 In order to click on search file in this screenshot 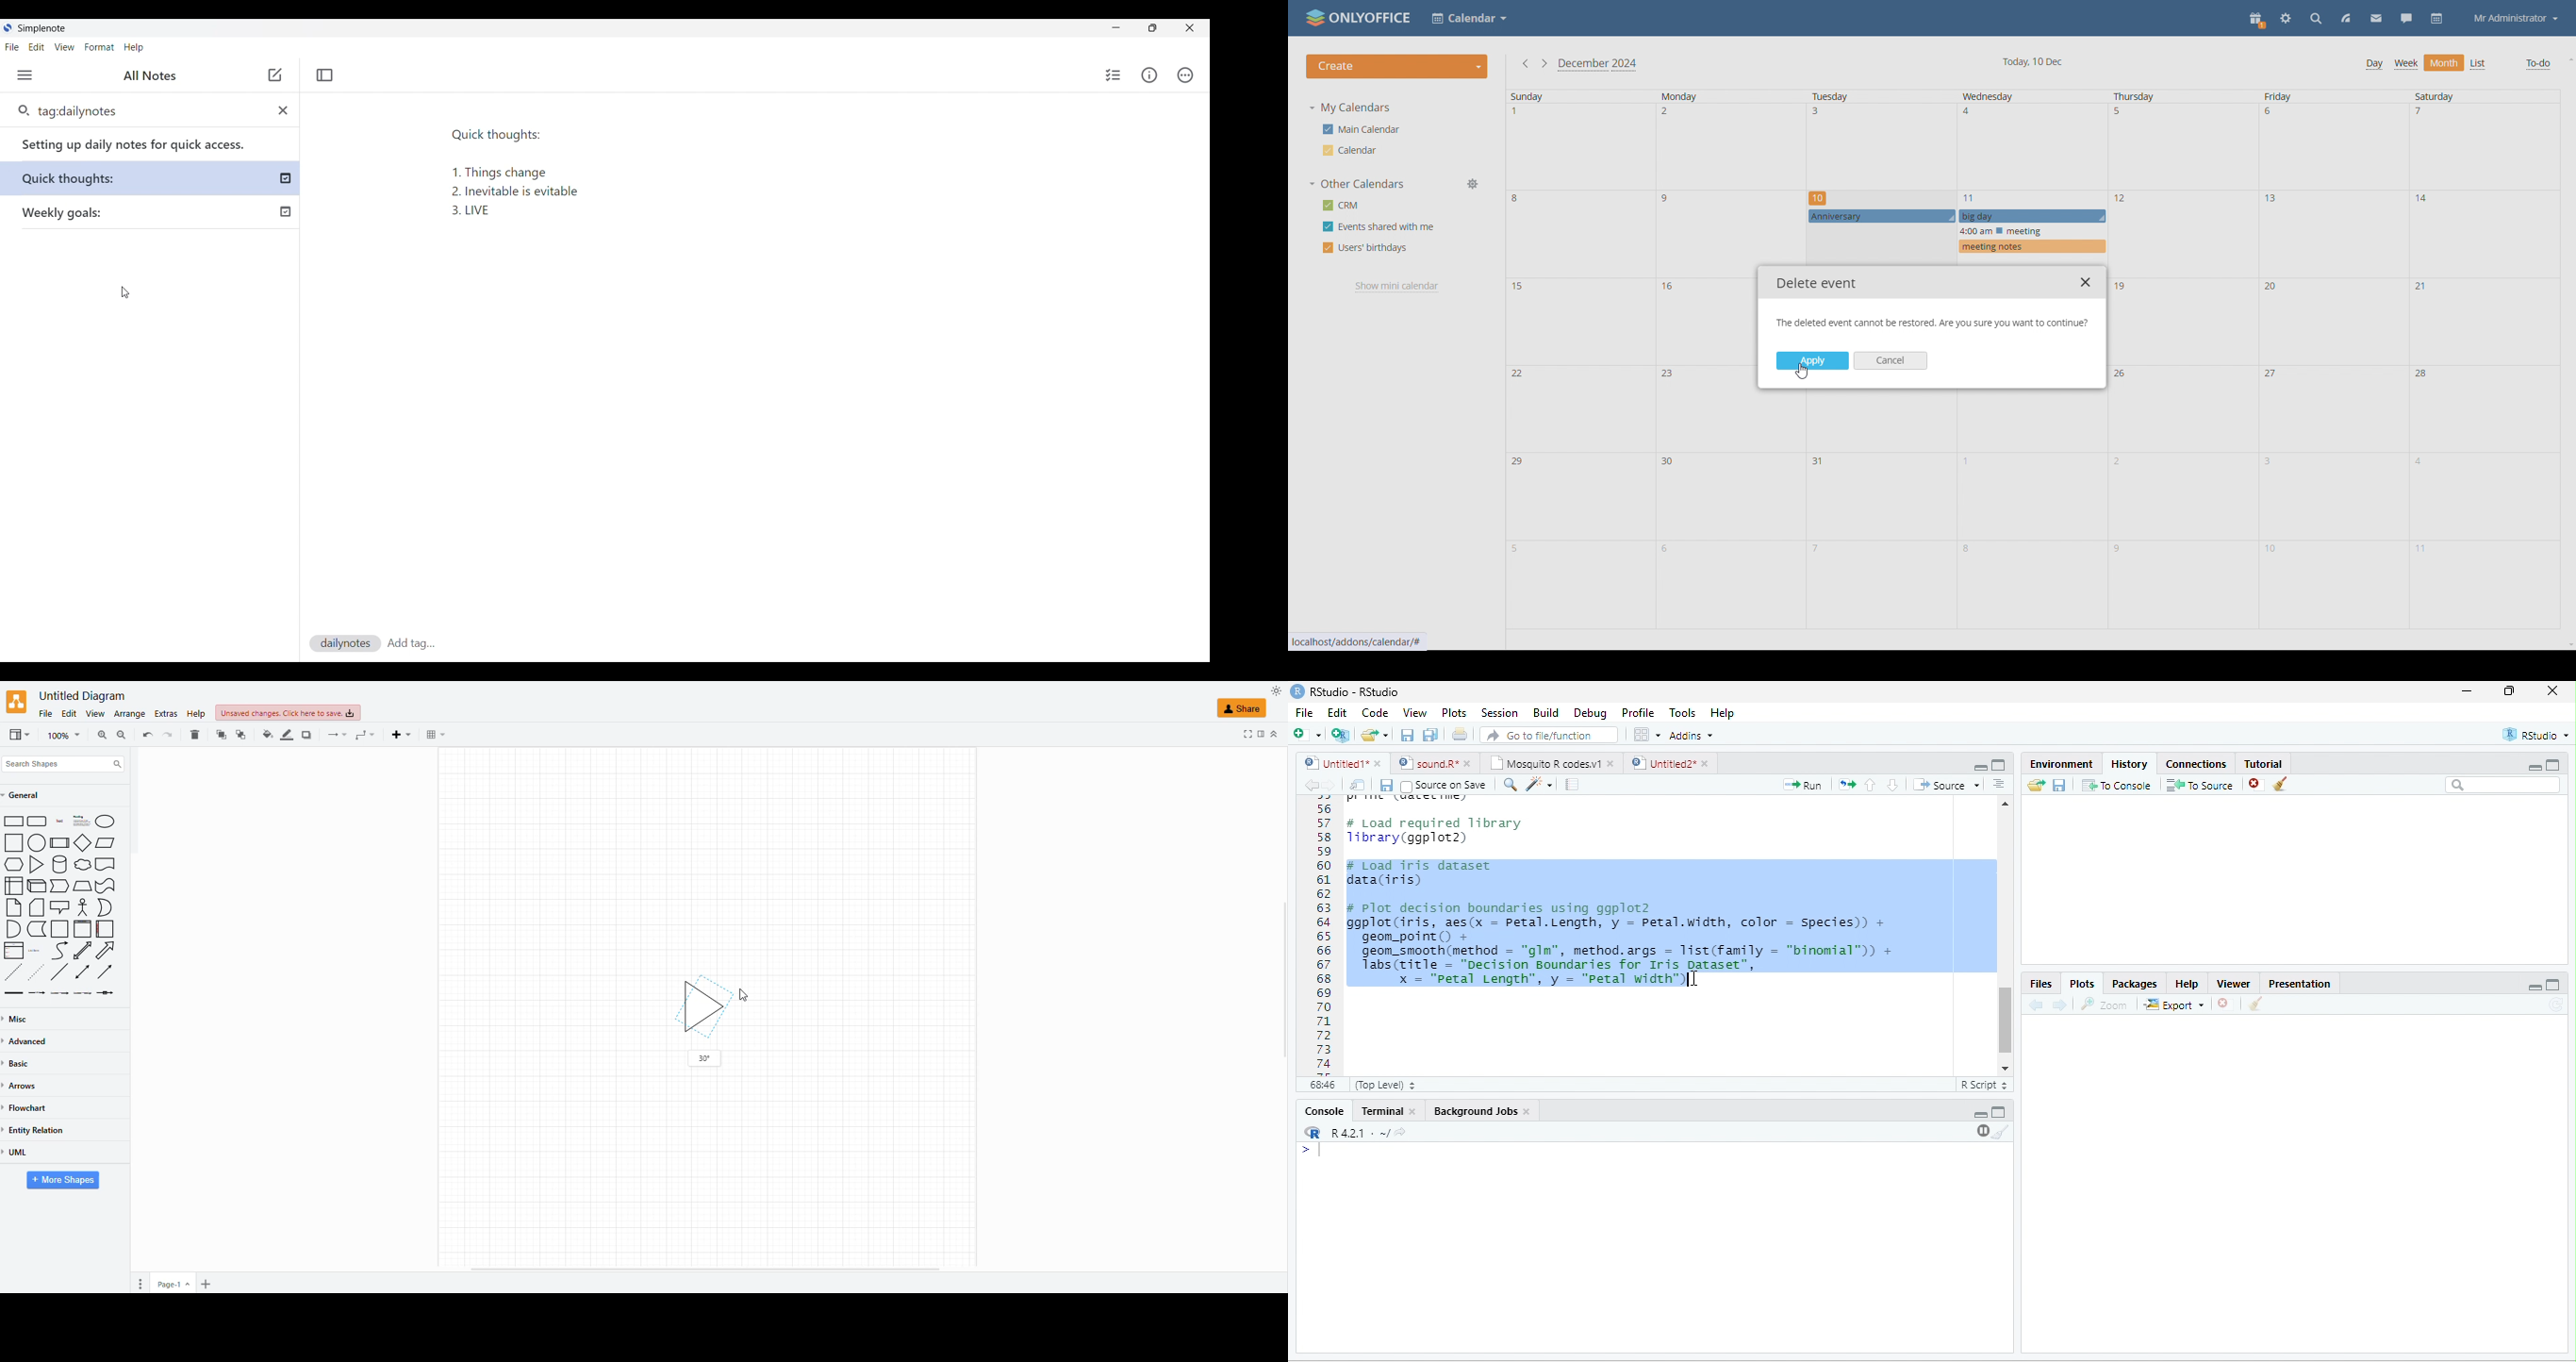, I will do `click(1550, 735)`.